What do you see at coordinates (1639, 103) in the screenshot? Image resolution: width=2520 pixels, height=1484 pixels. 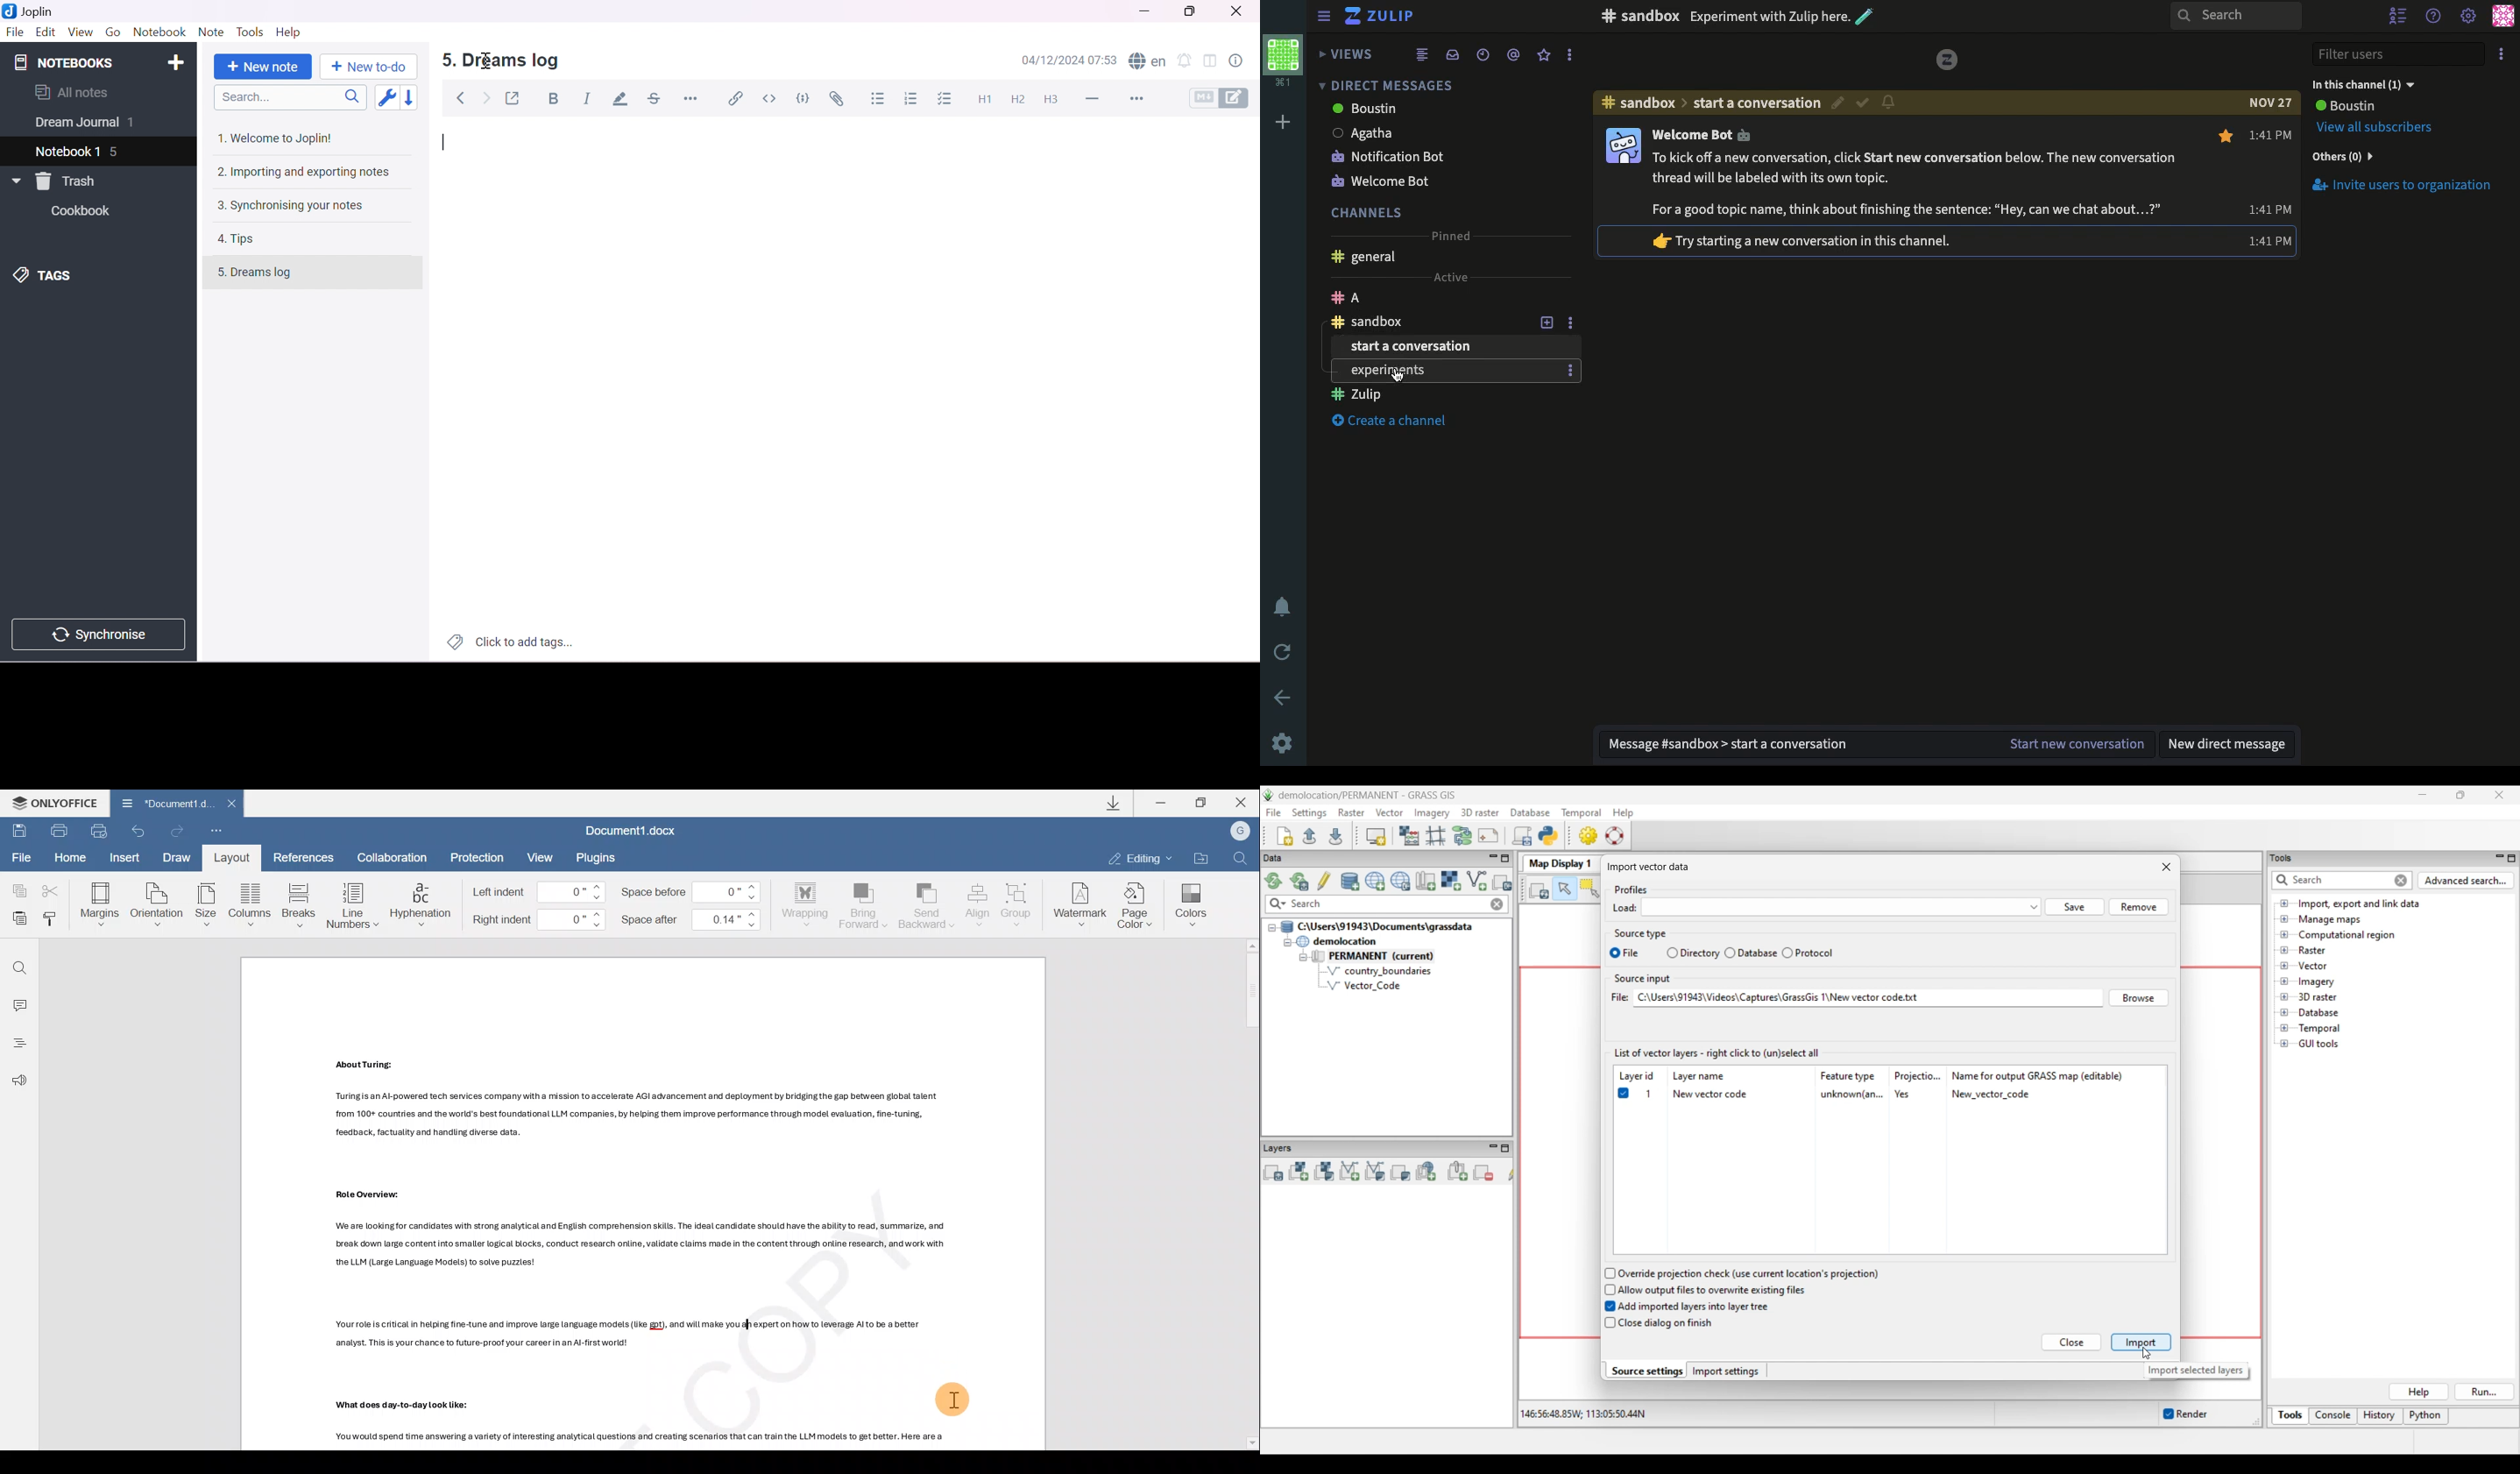 I see `#sandbox` at bounding box center [1639, 103].